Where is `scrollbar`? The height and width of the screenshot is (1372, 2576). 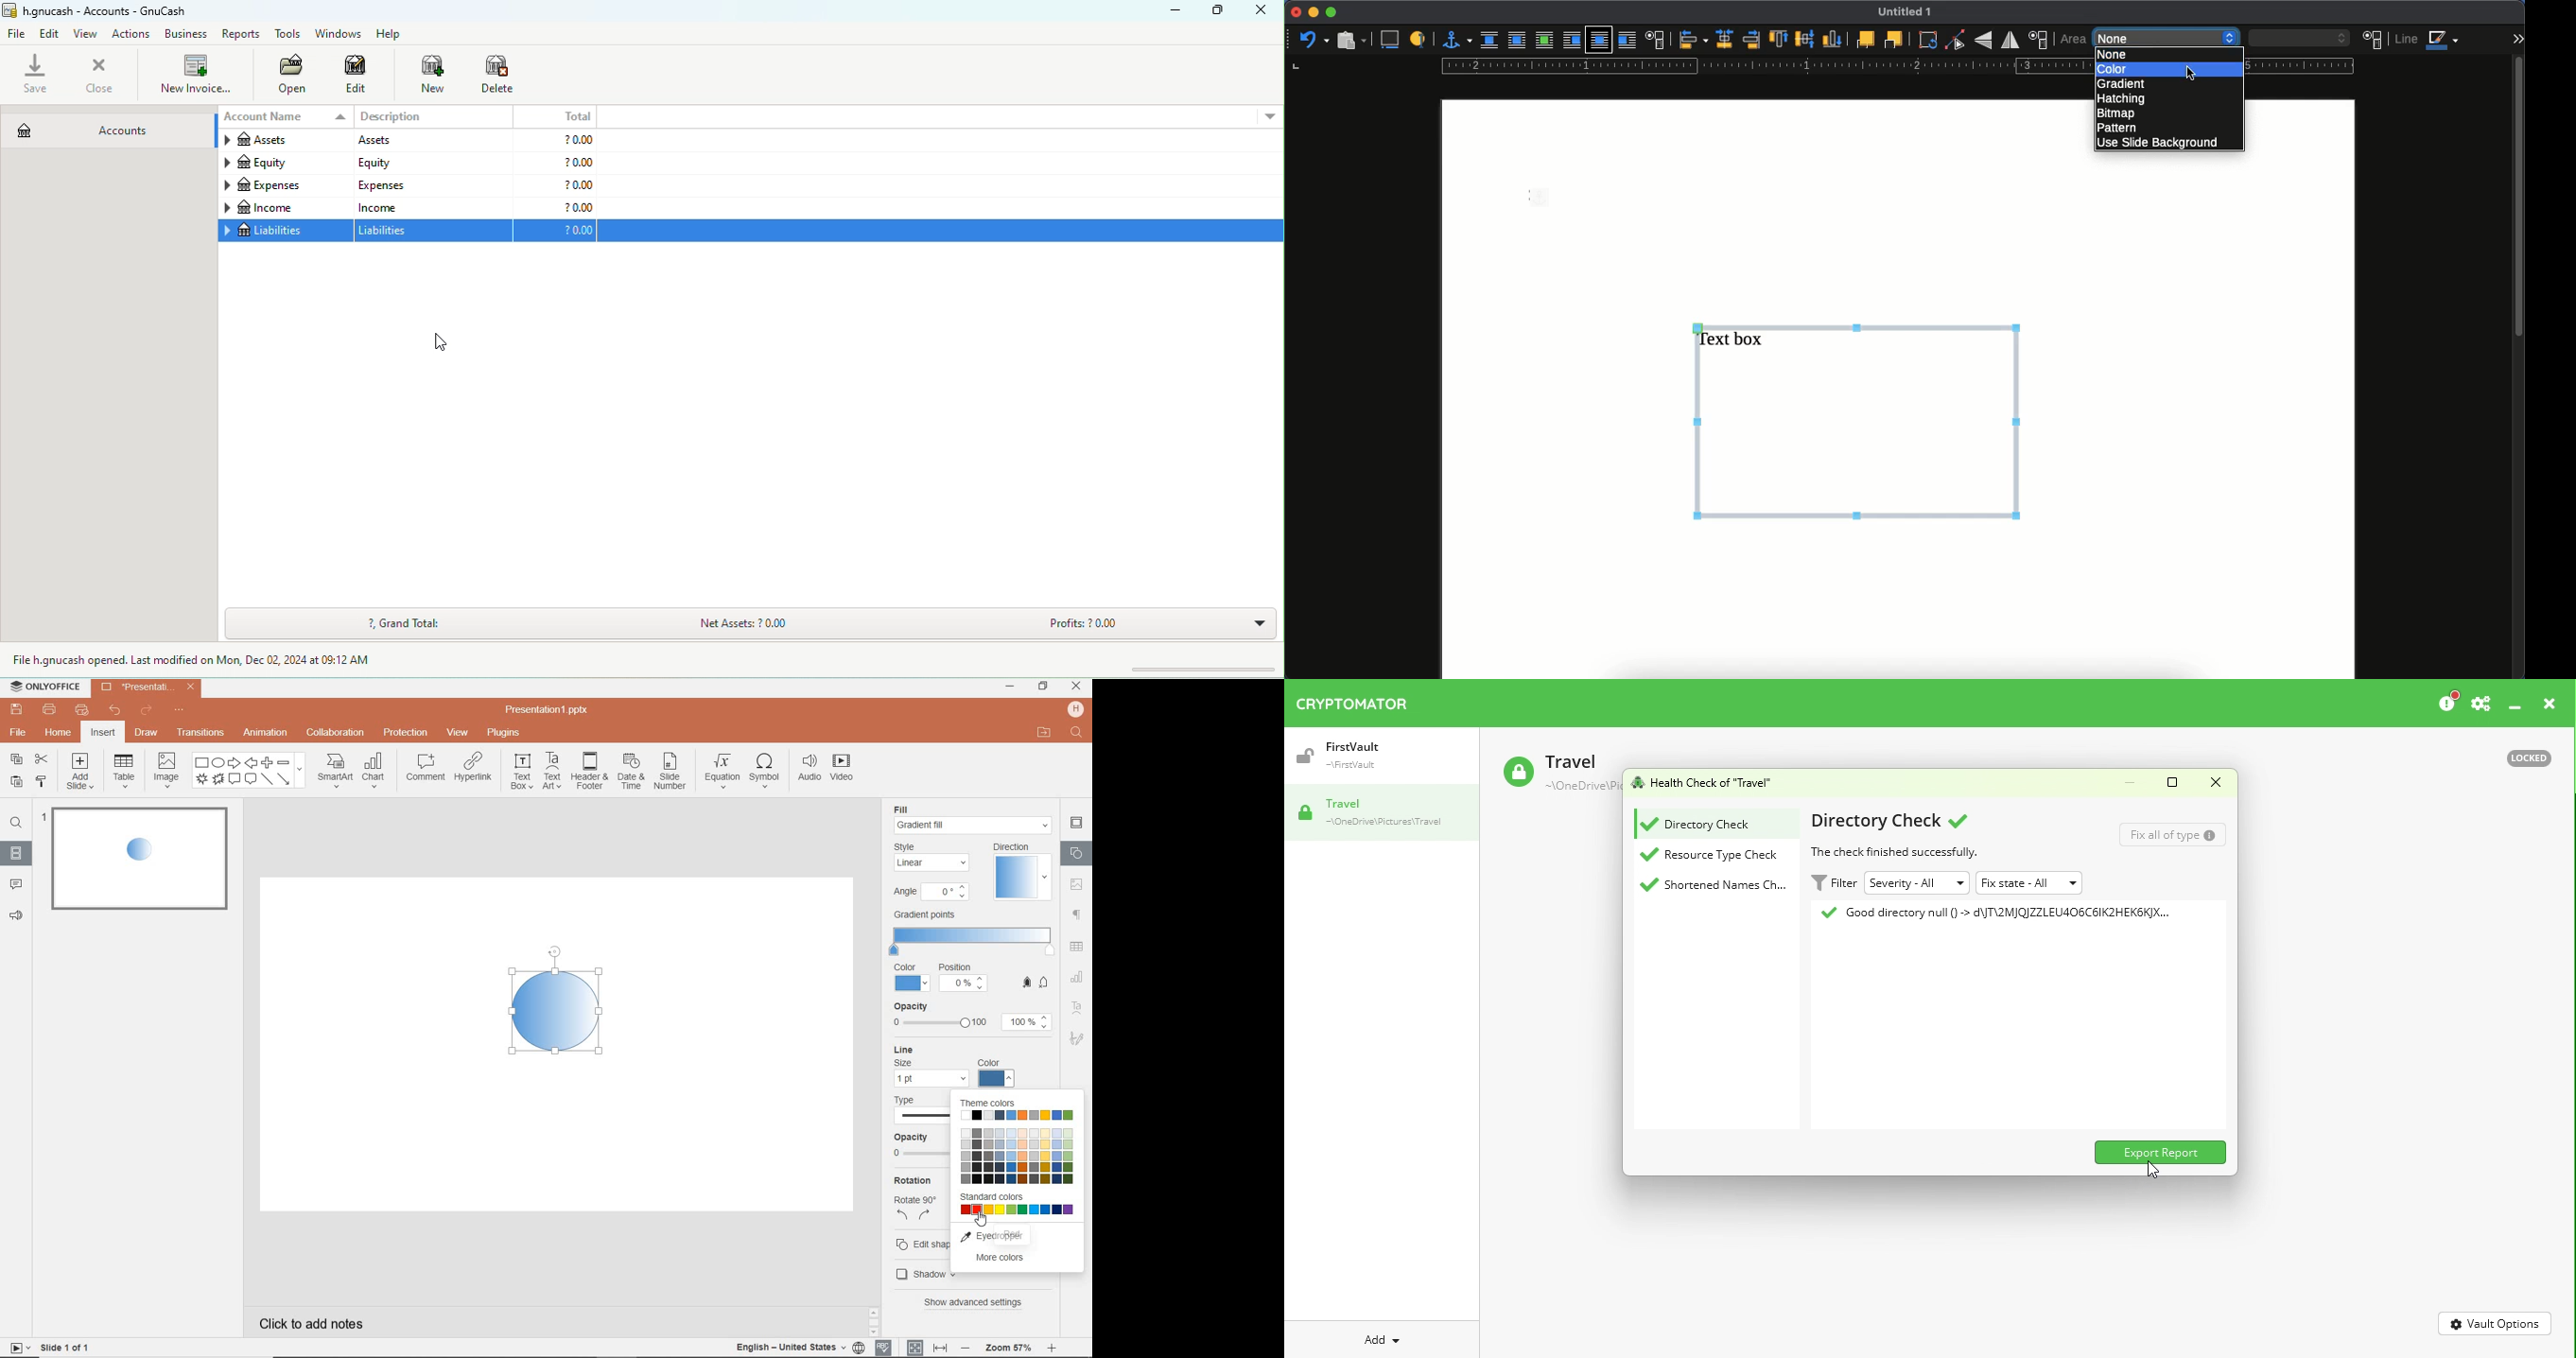 scrollbar is located at coordinates (873, 1318).